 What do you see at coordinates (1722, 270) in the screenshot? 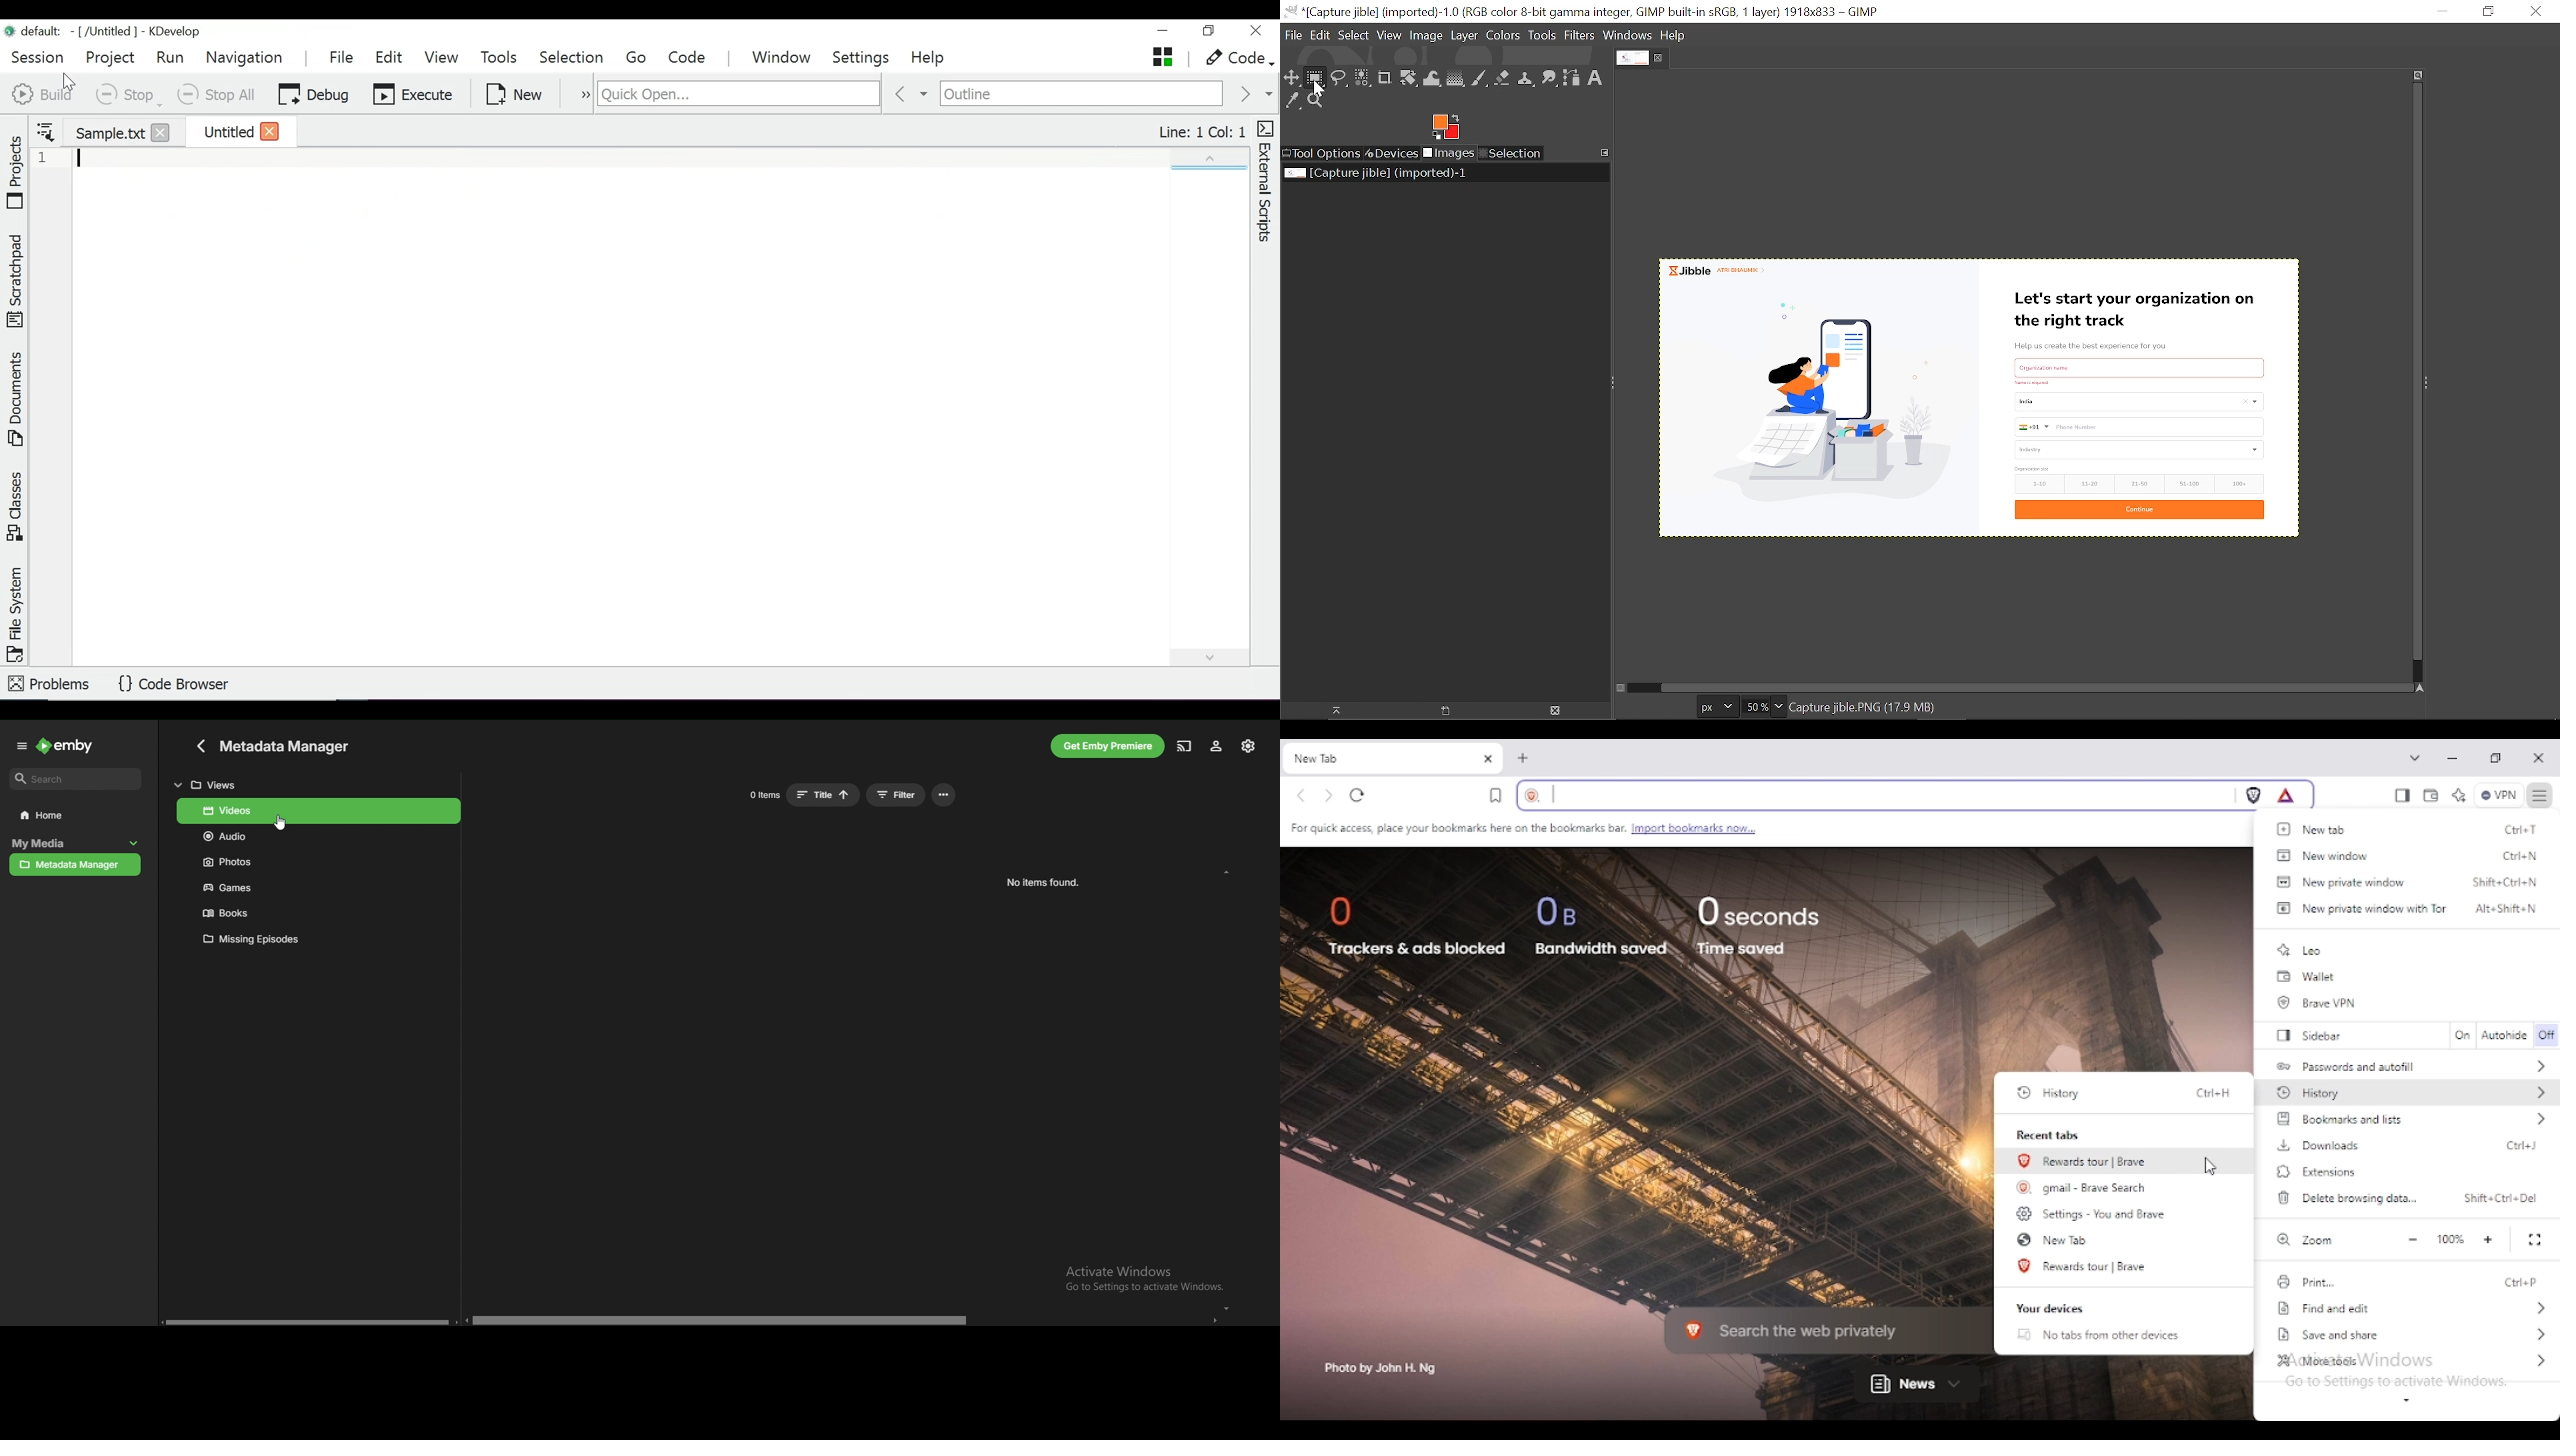
I see `Jibble` at bounding box center [1722, 270].